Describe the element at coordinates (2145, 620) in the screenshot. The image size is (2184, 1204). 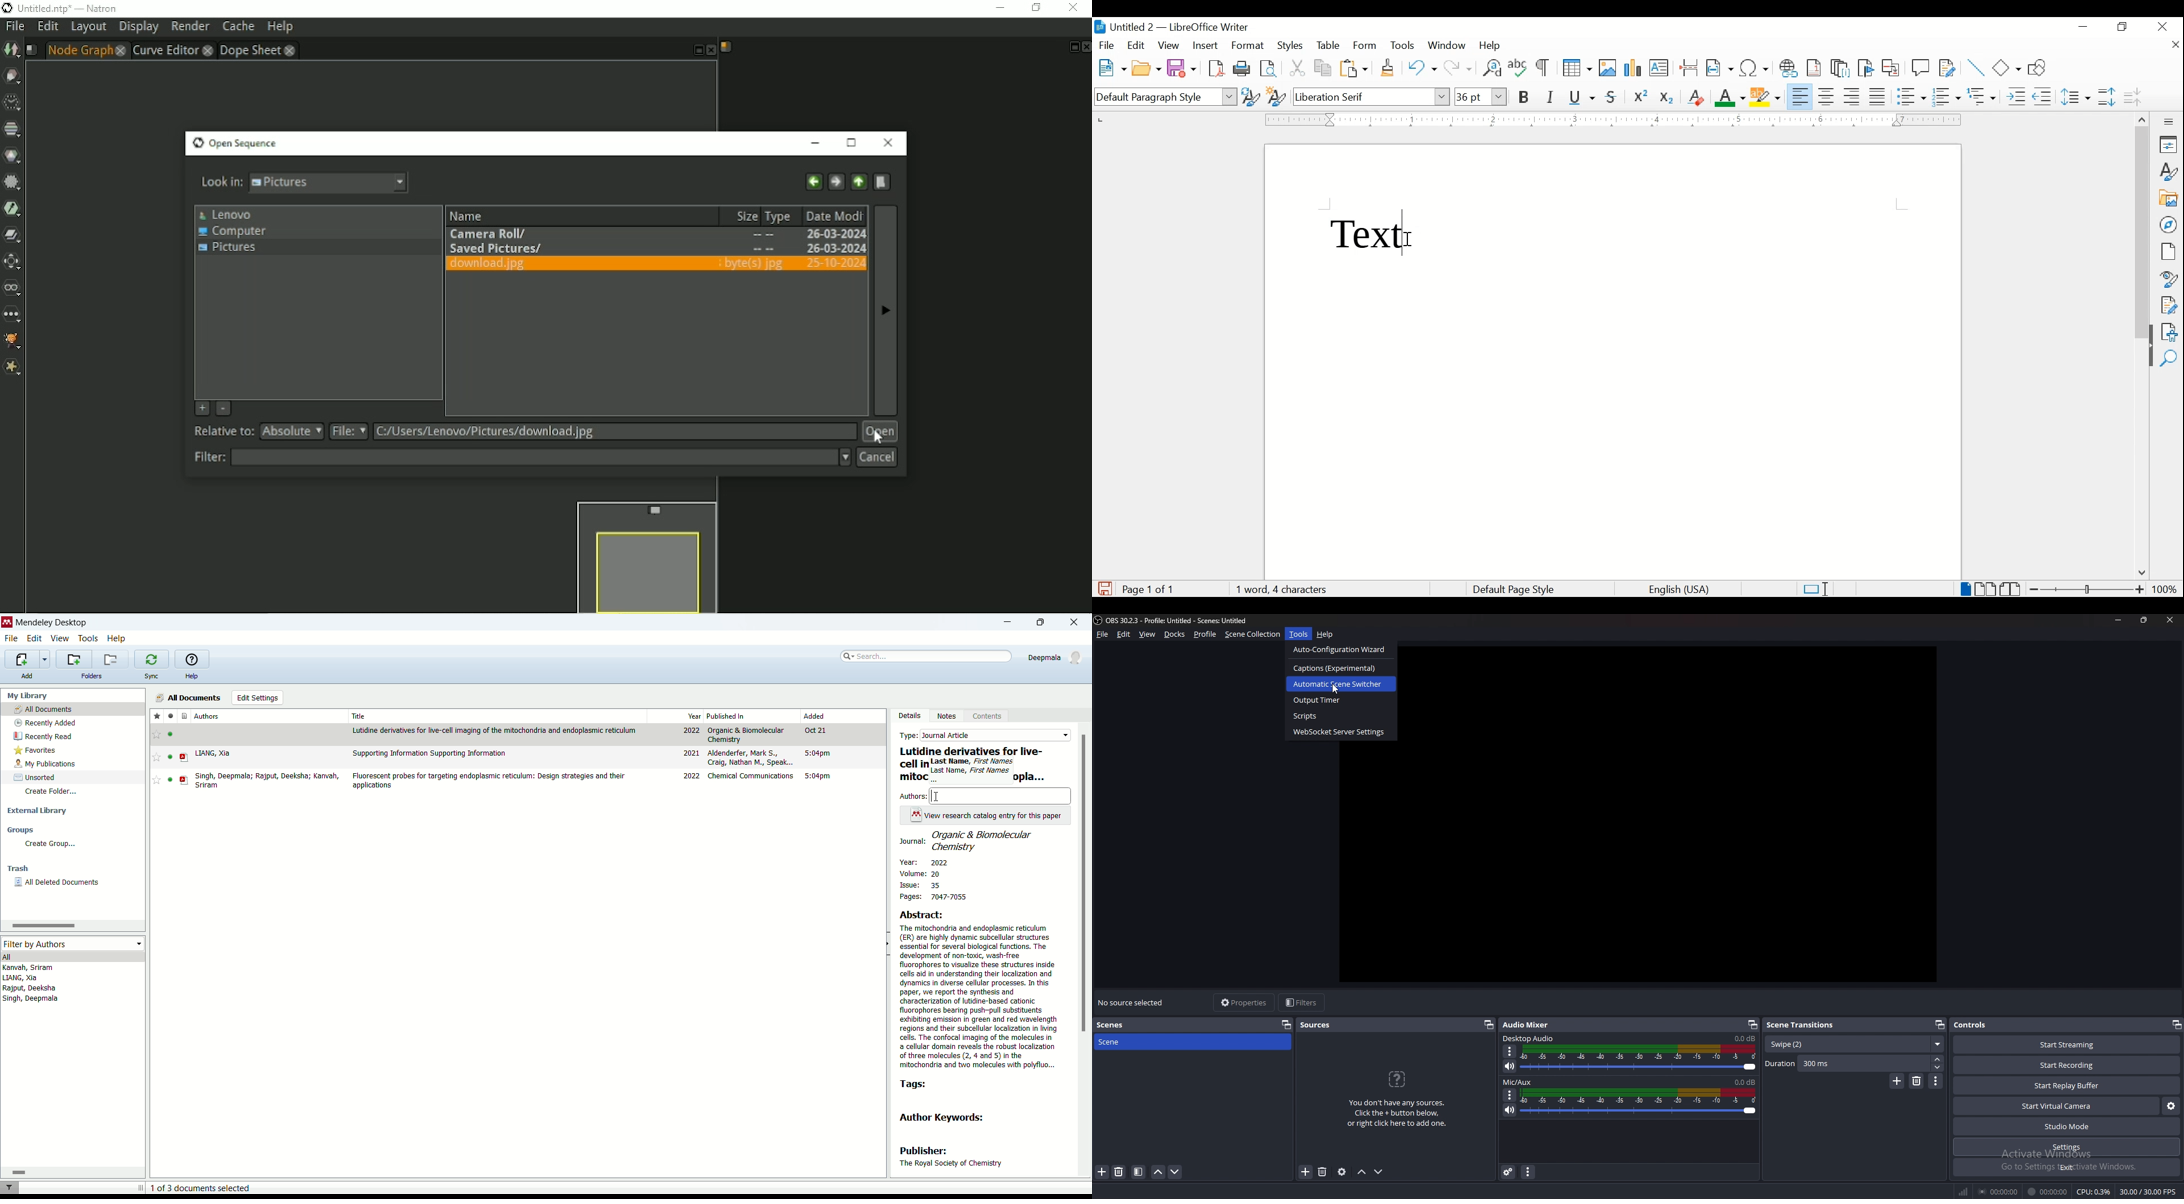
I see `resize` at that location.